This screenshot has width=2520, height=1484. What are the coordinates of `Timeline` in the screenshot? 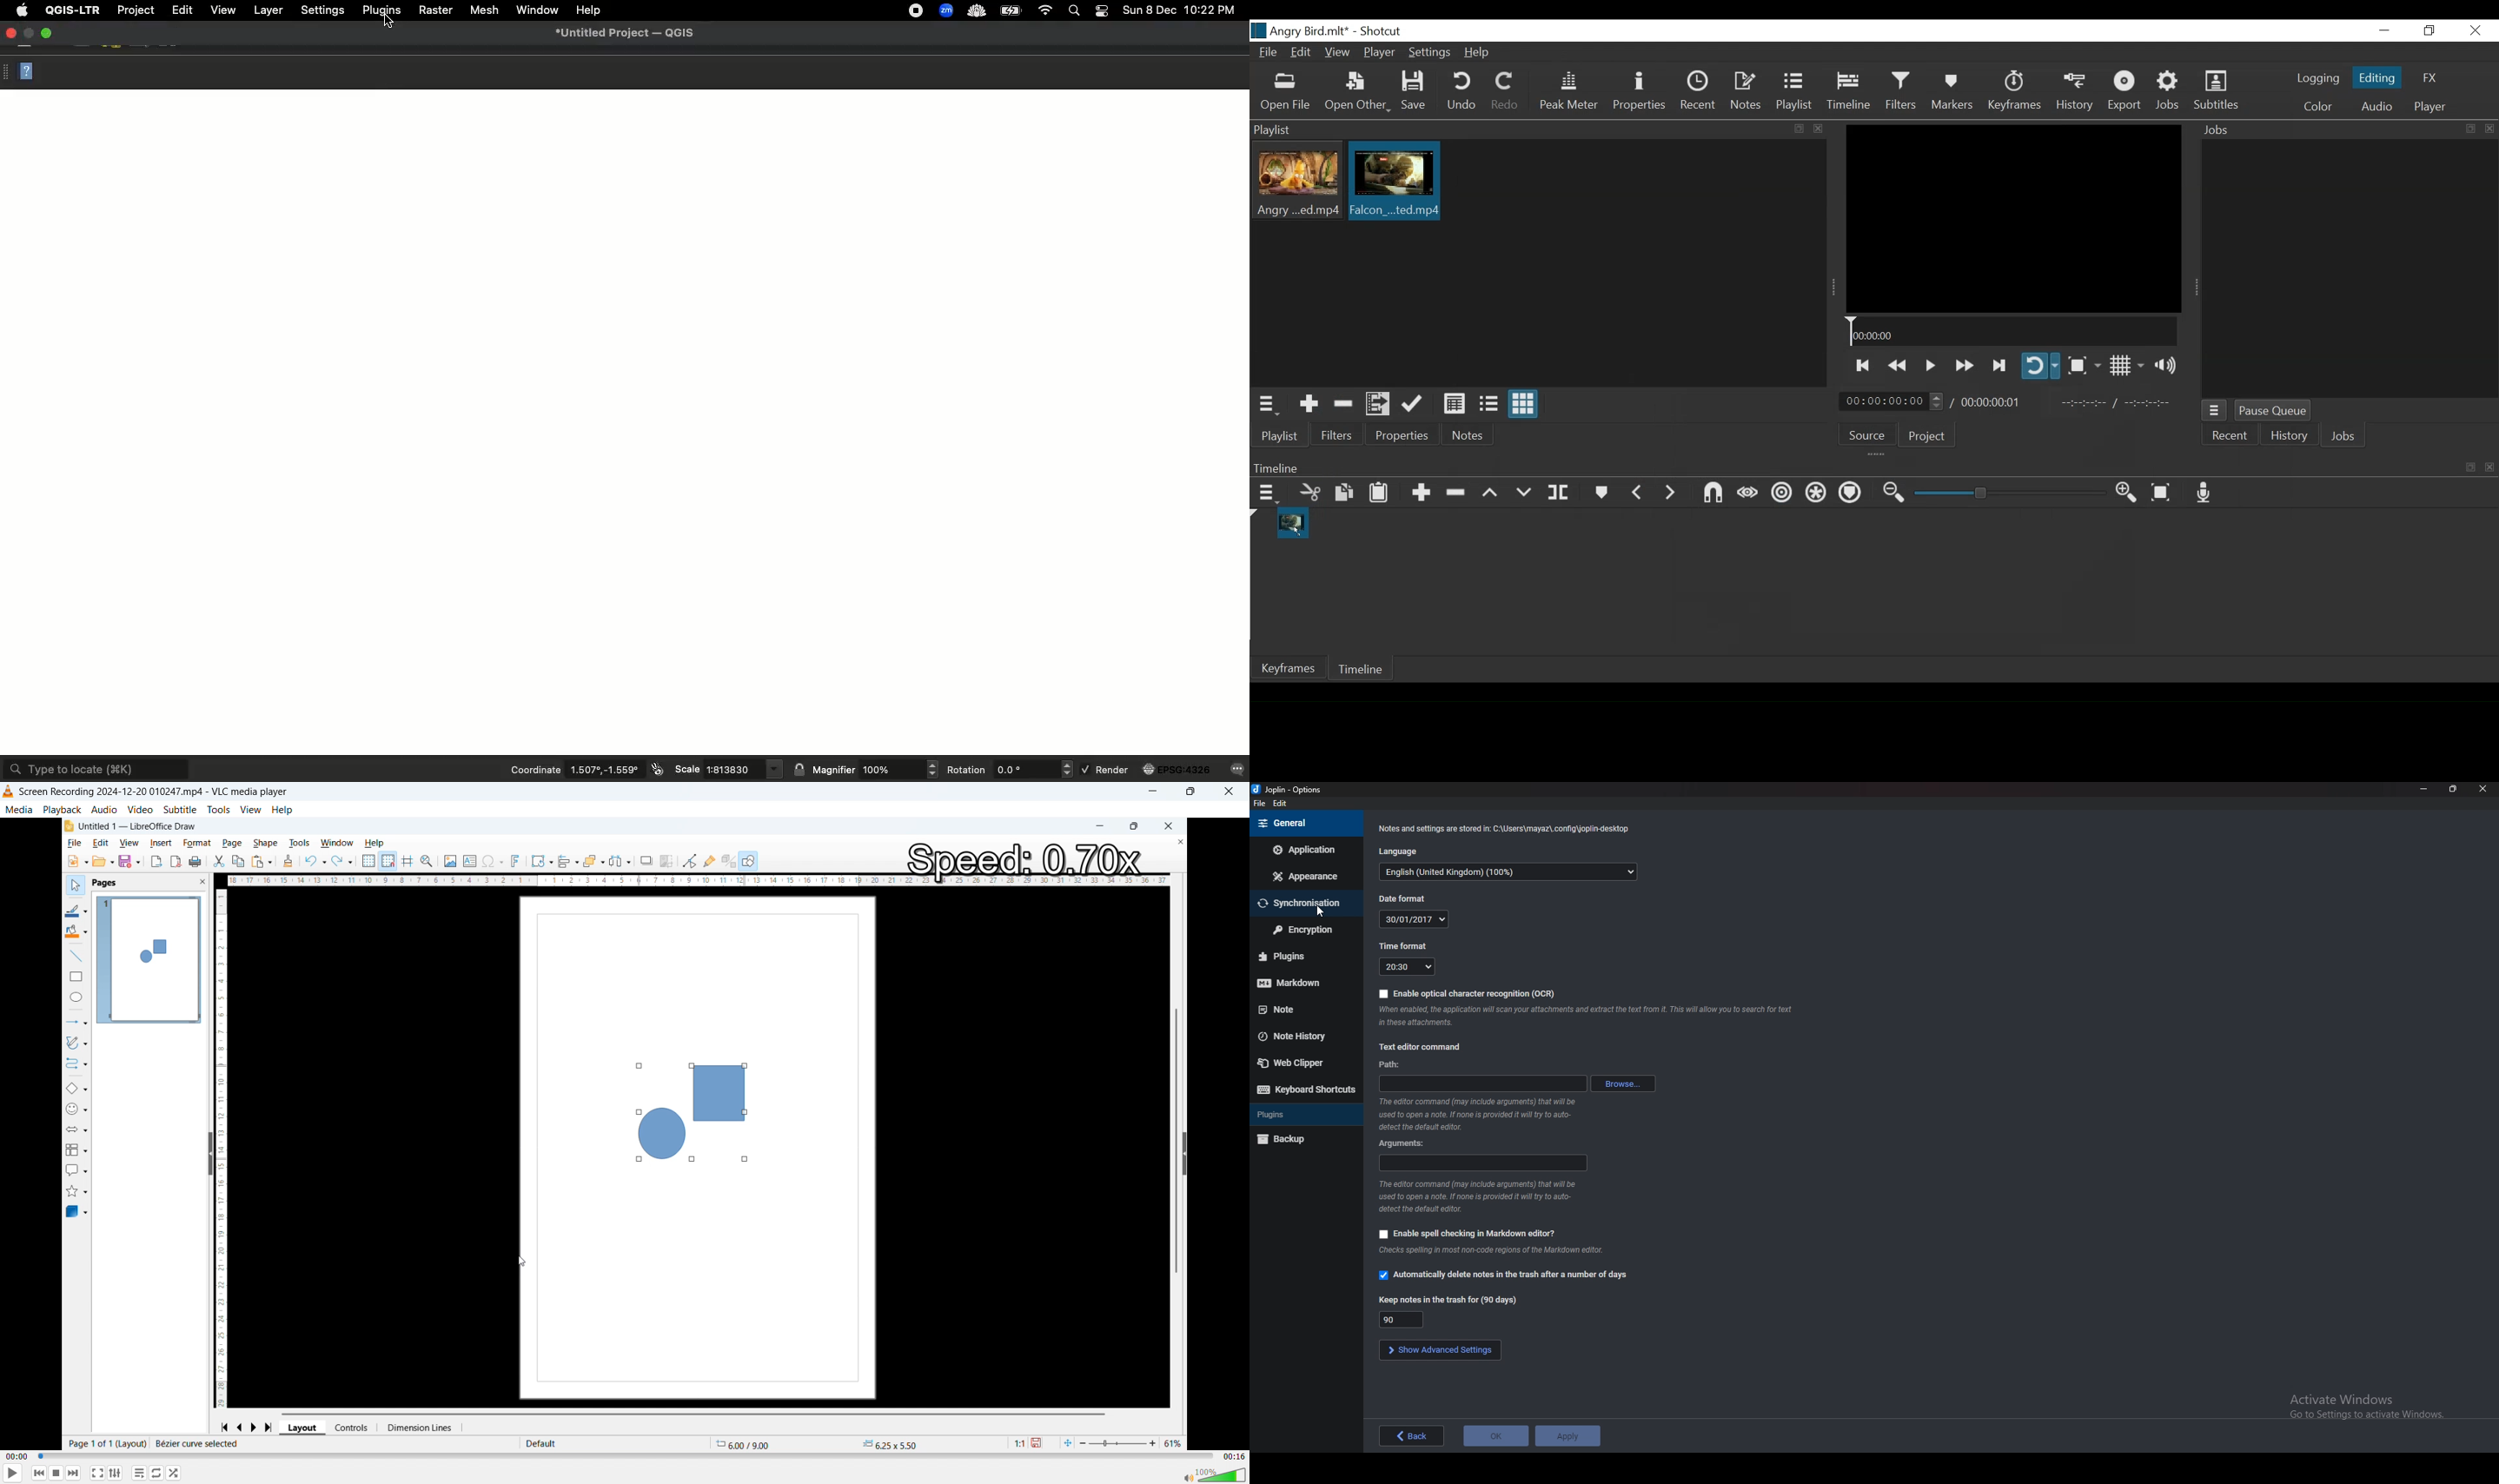 It's located at (1848, 467).